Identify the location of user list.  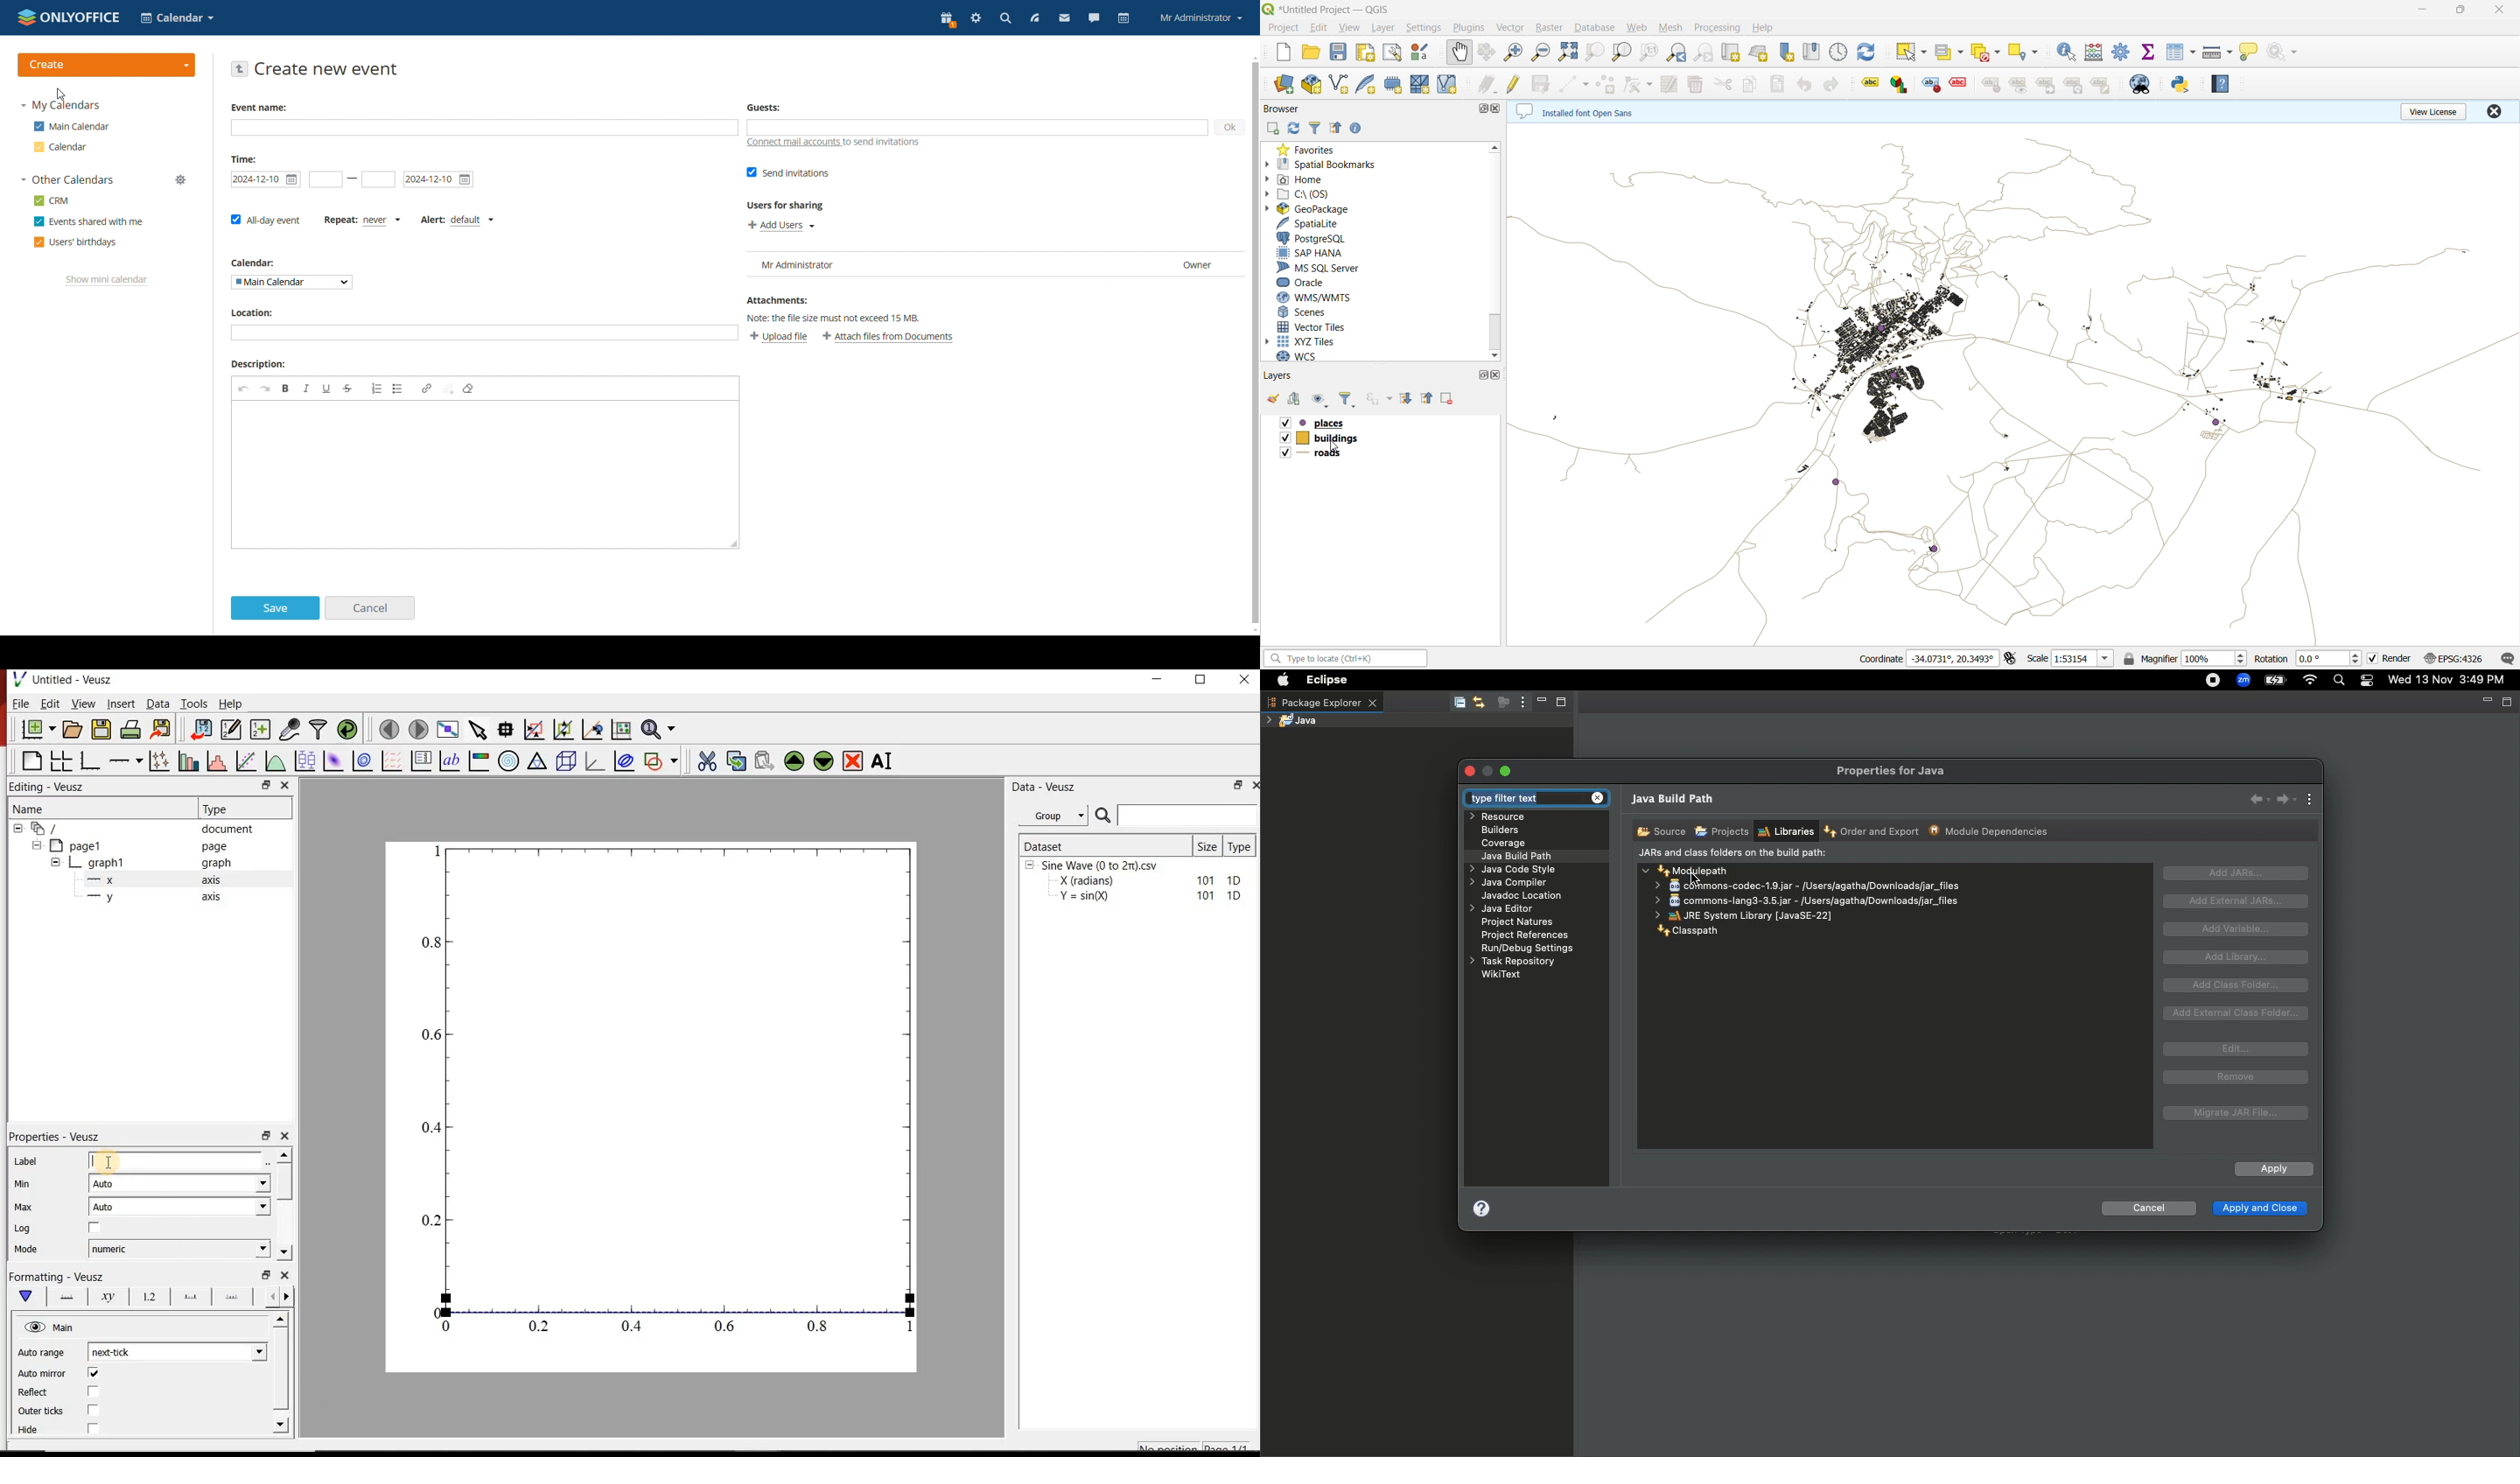
(994, 264).